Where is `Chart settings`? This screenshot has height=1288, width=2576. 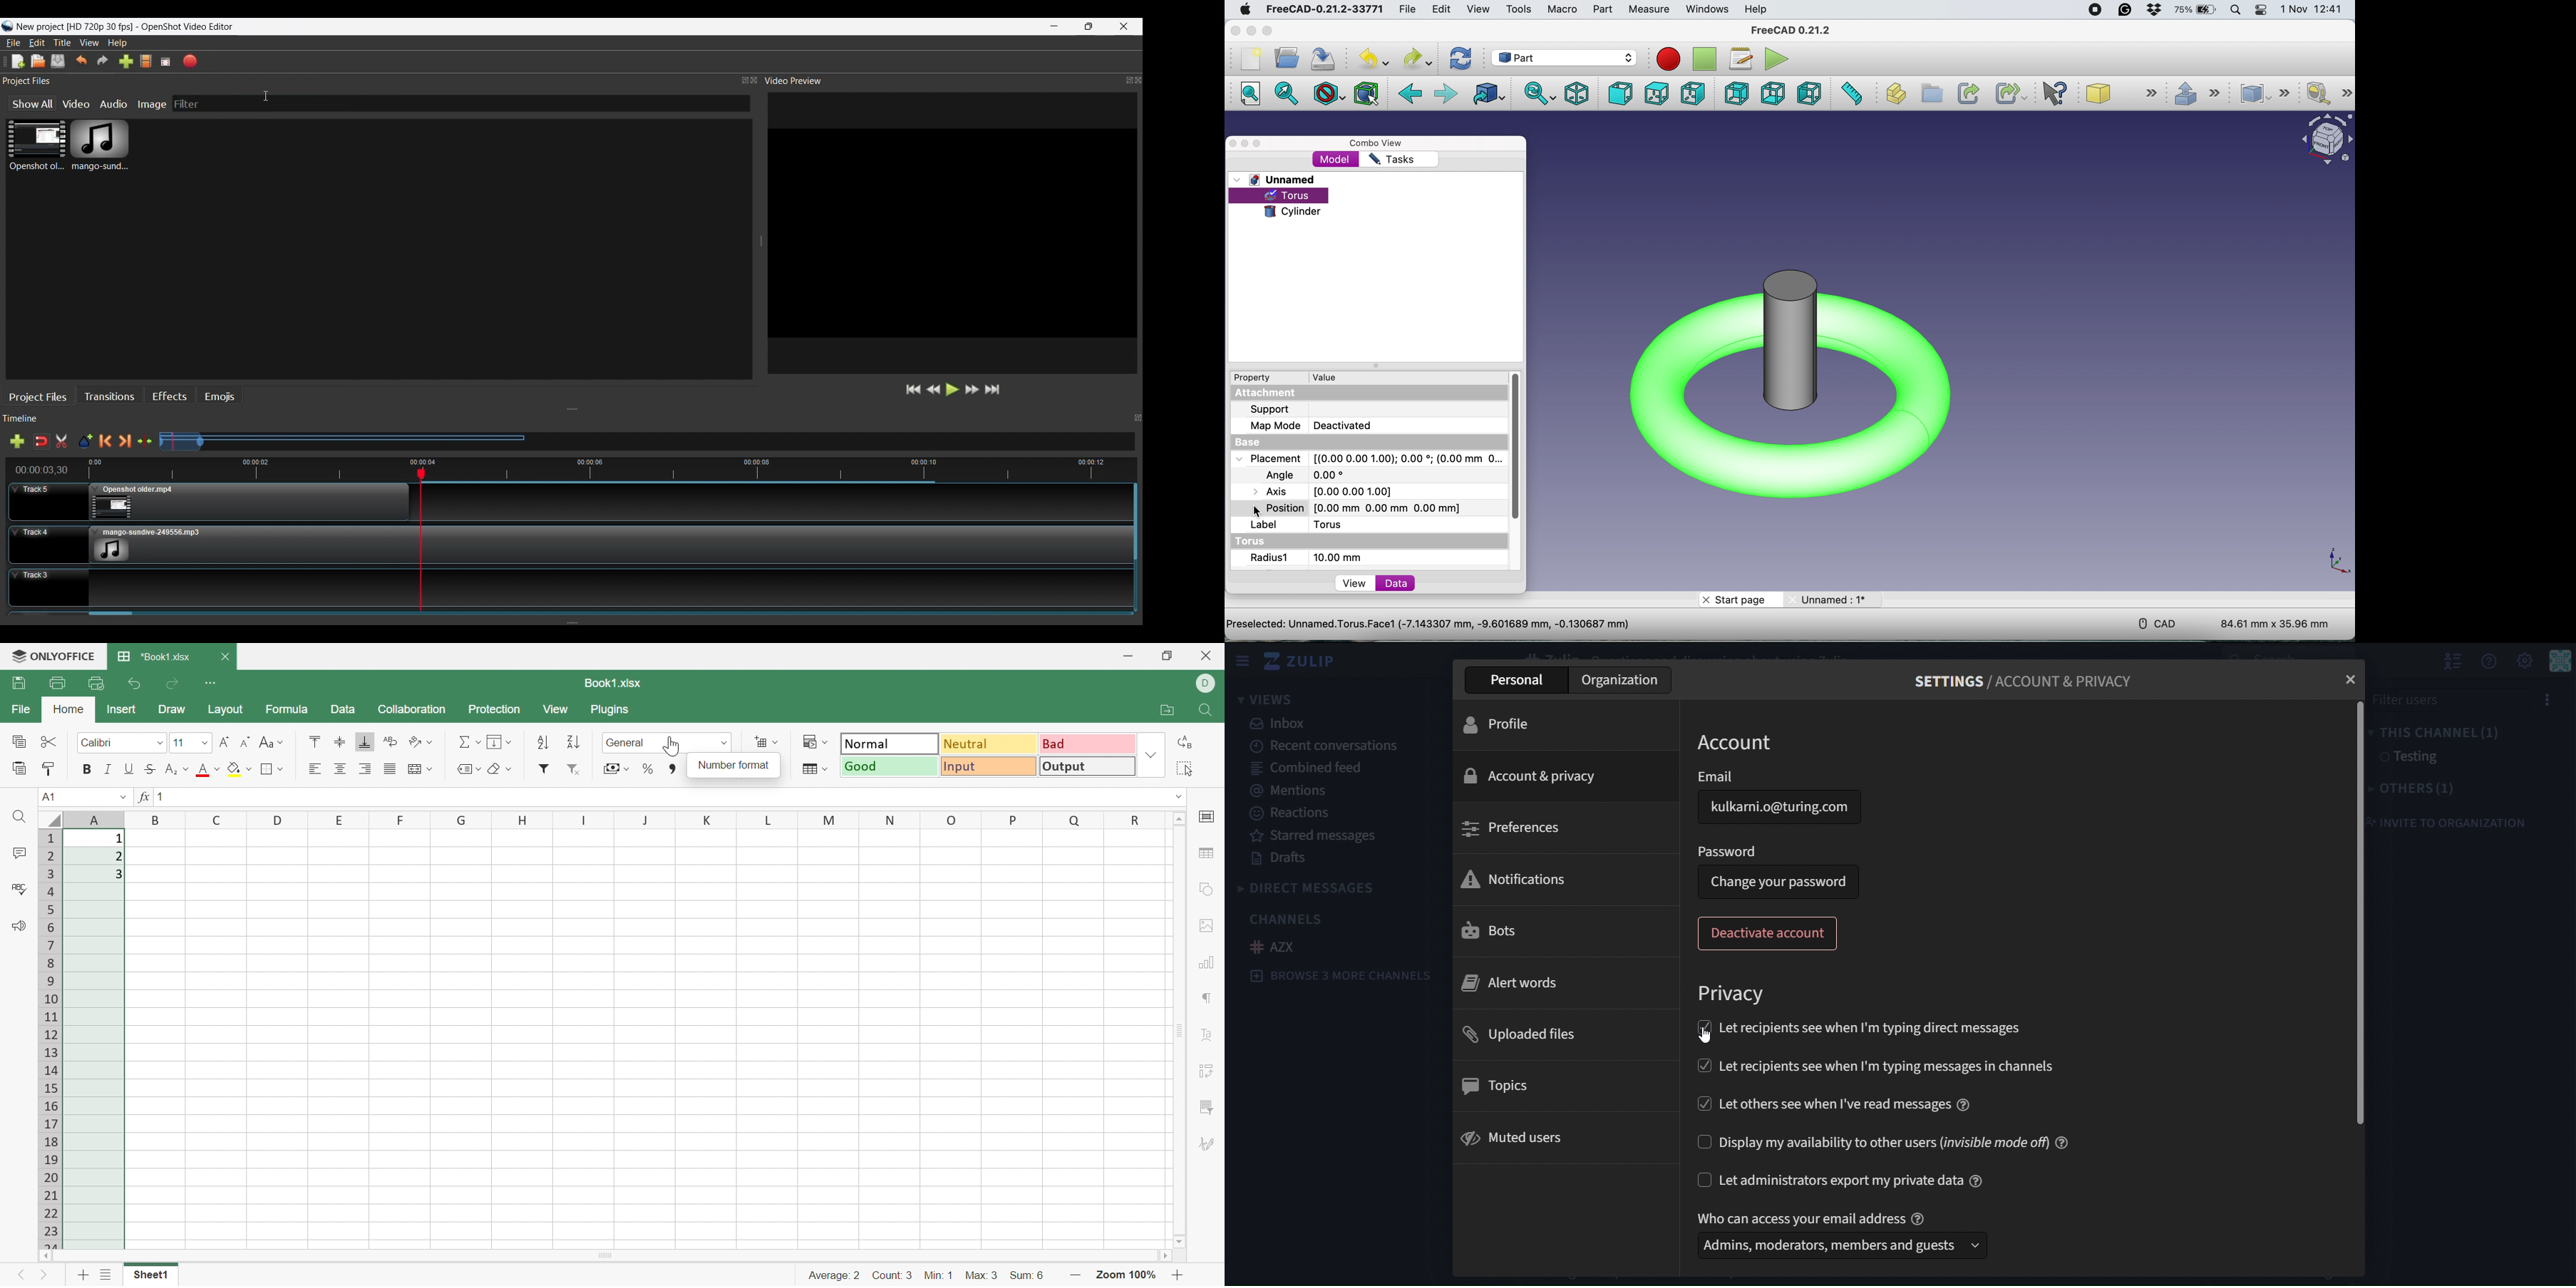 Chart settings is located at coordinates (1207, 964).